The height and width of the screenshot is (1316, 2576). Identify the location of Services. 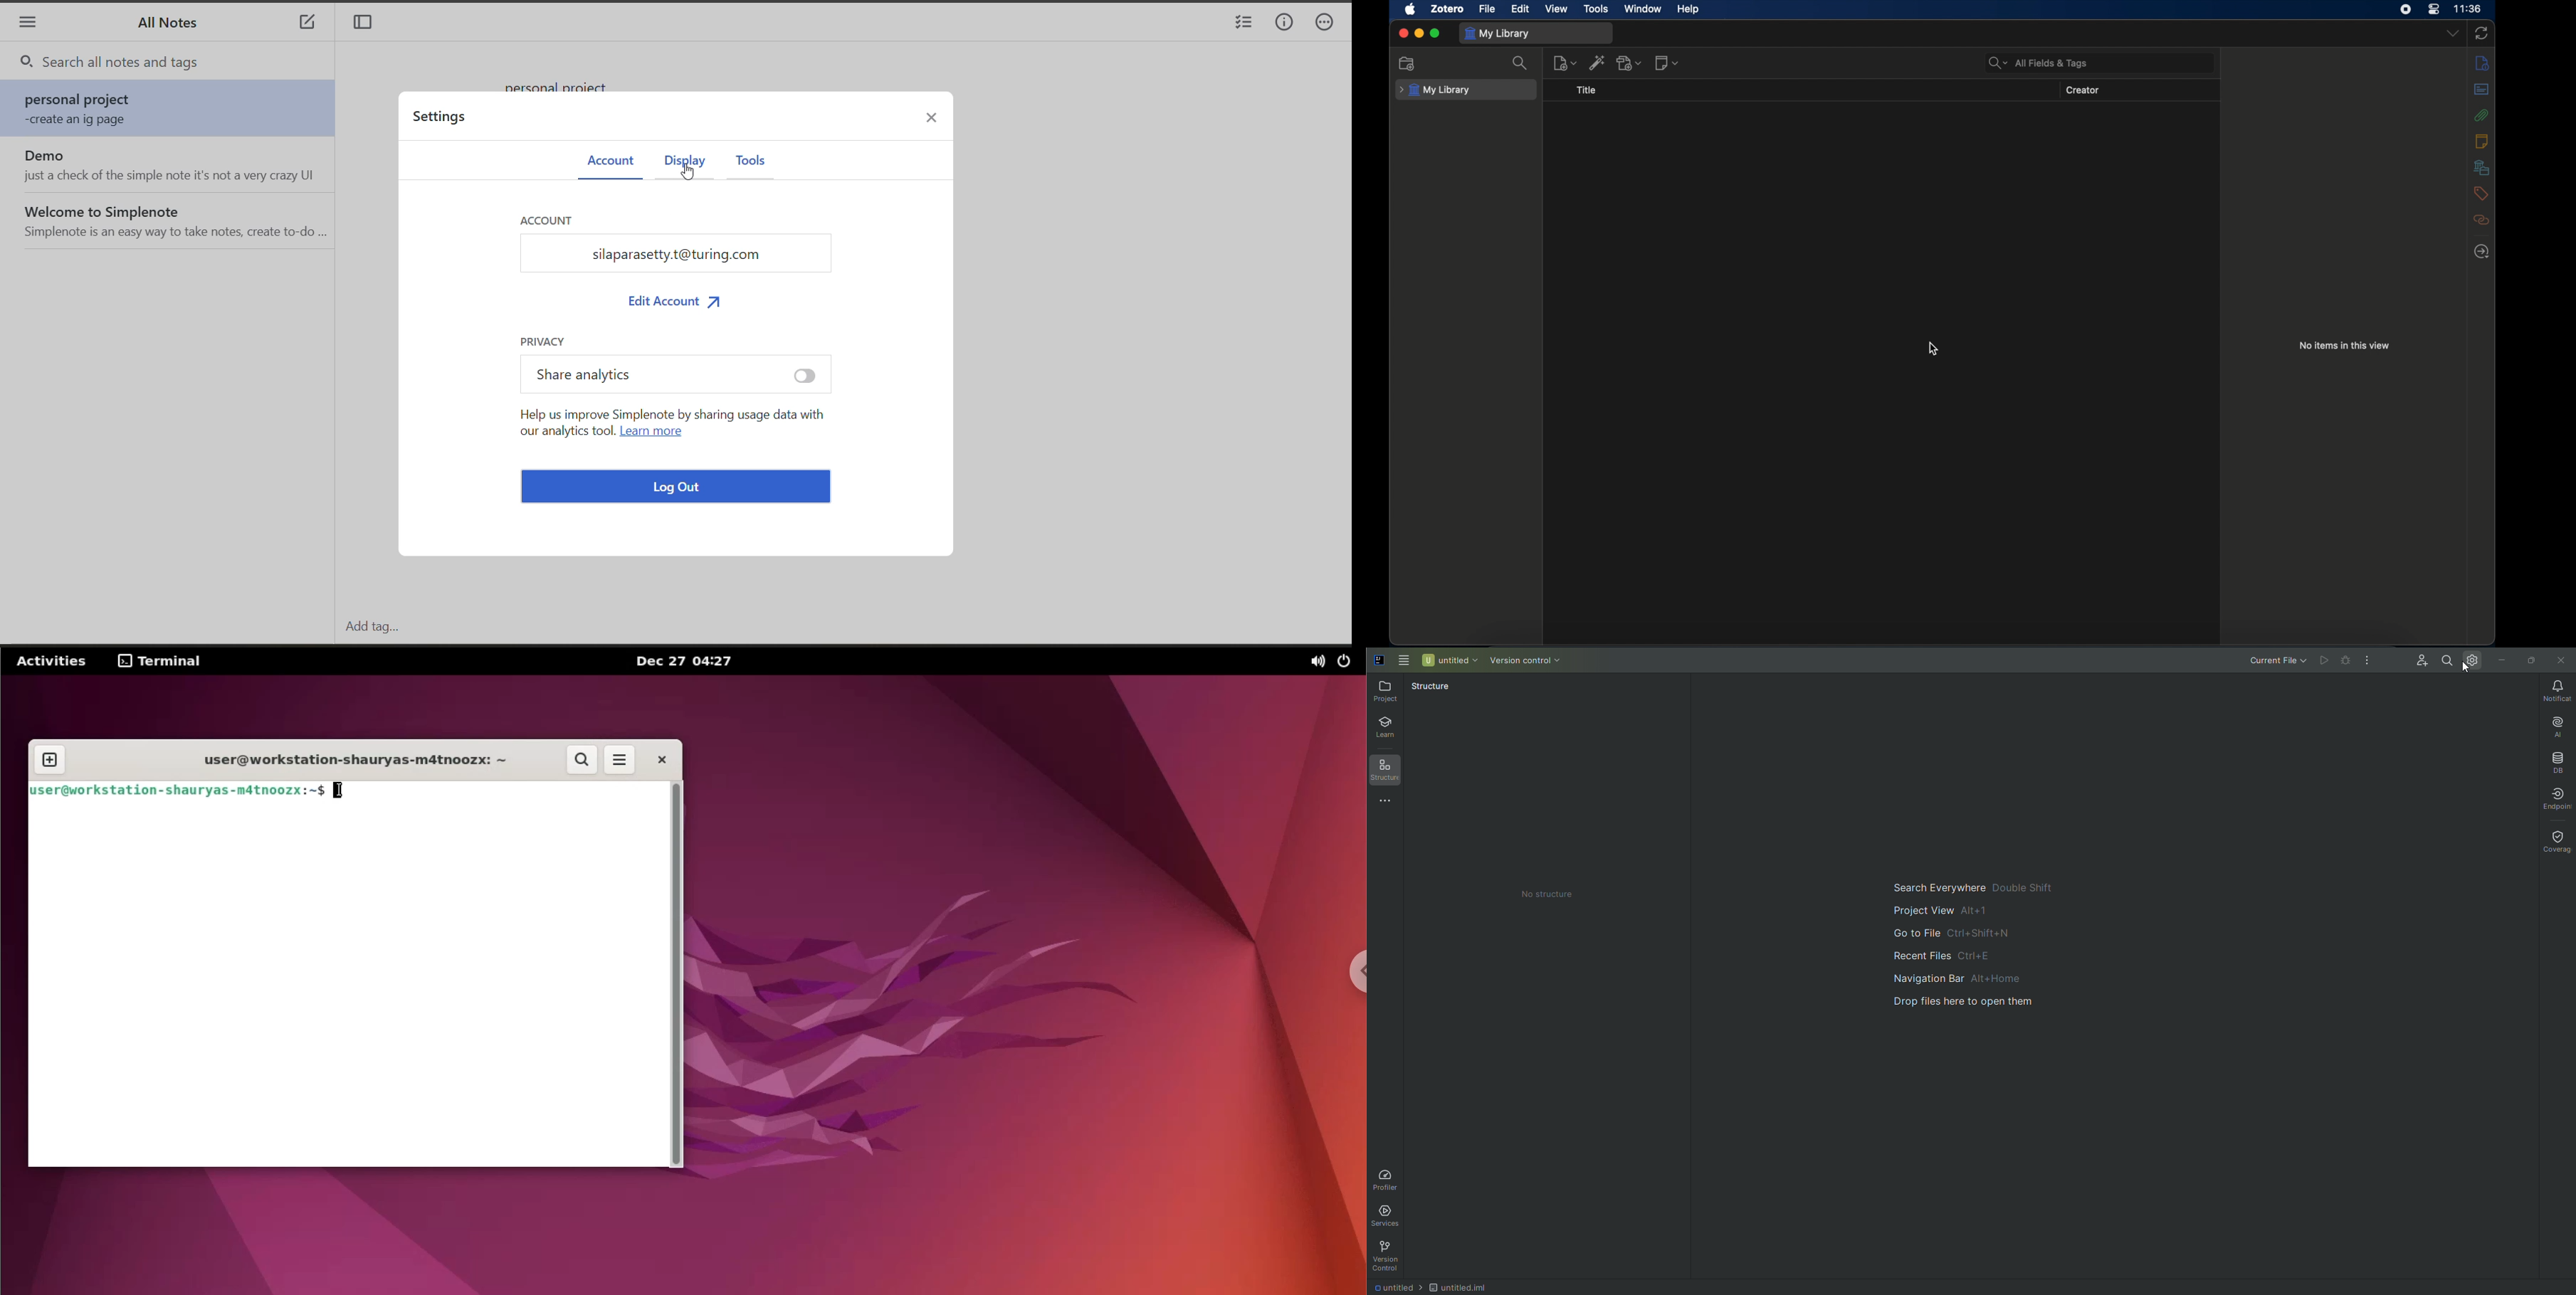
(1386, 1218).